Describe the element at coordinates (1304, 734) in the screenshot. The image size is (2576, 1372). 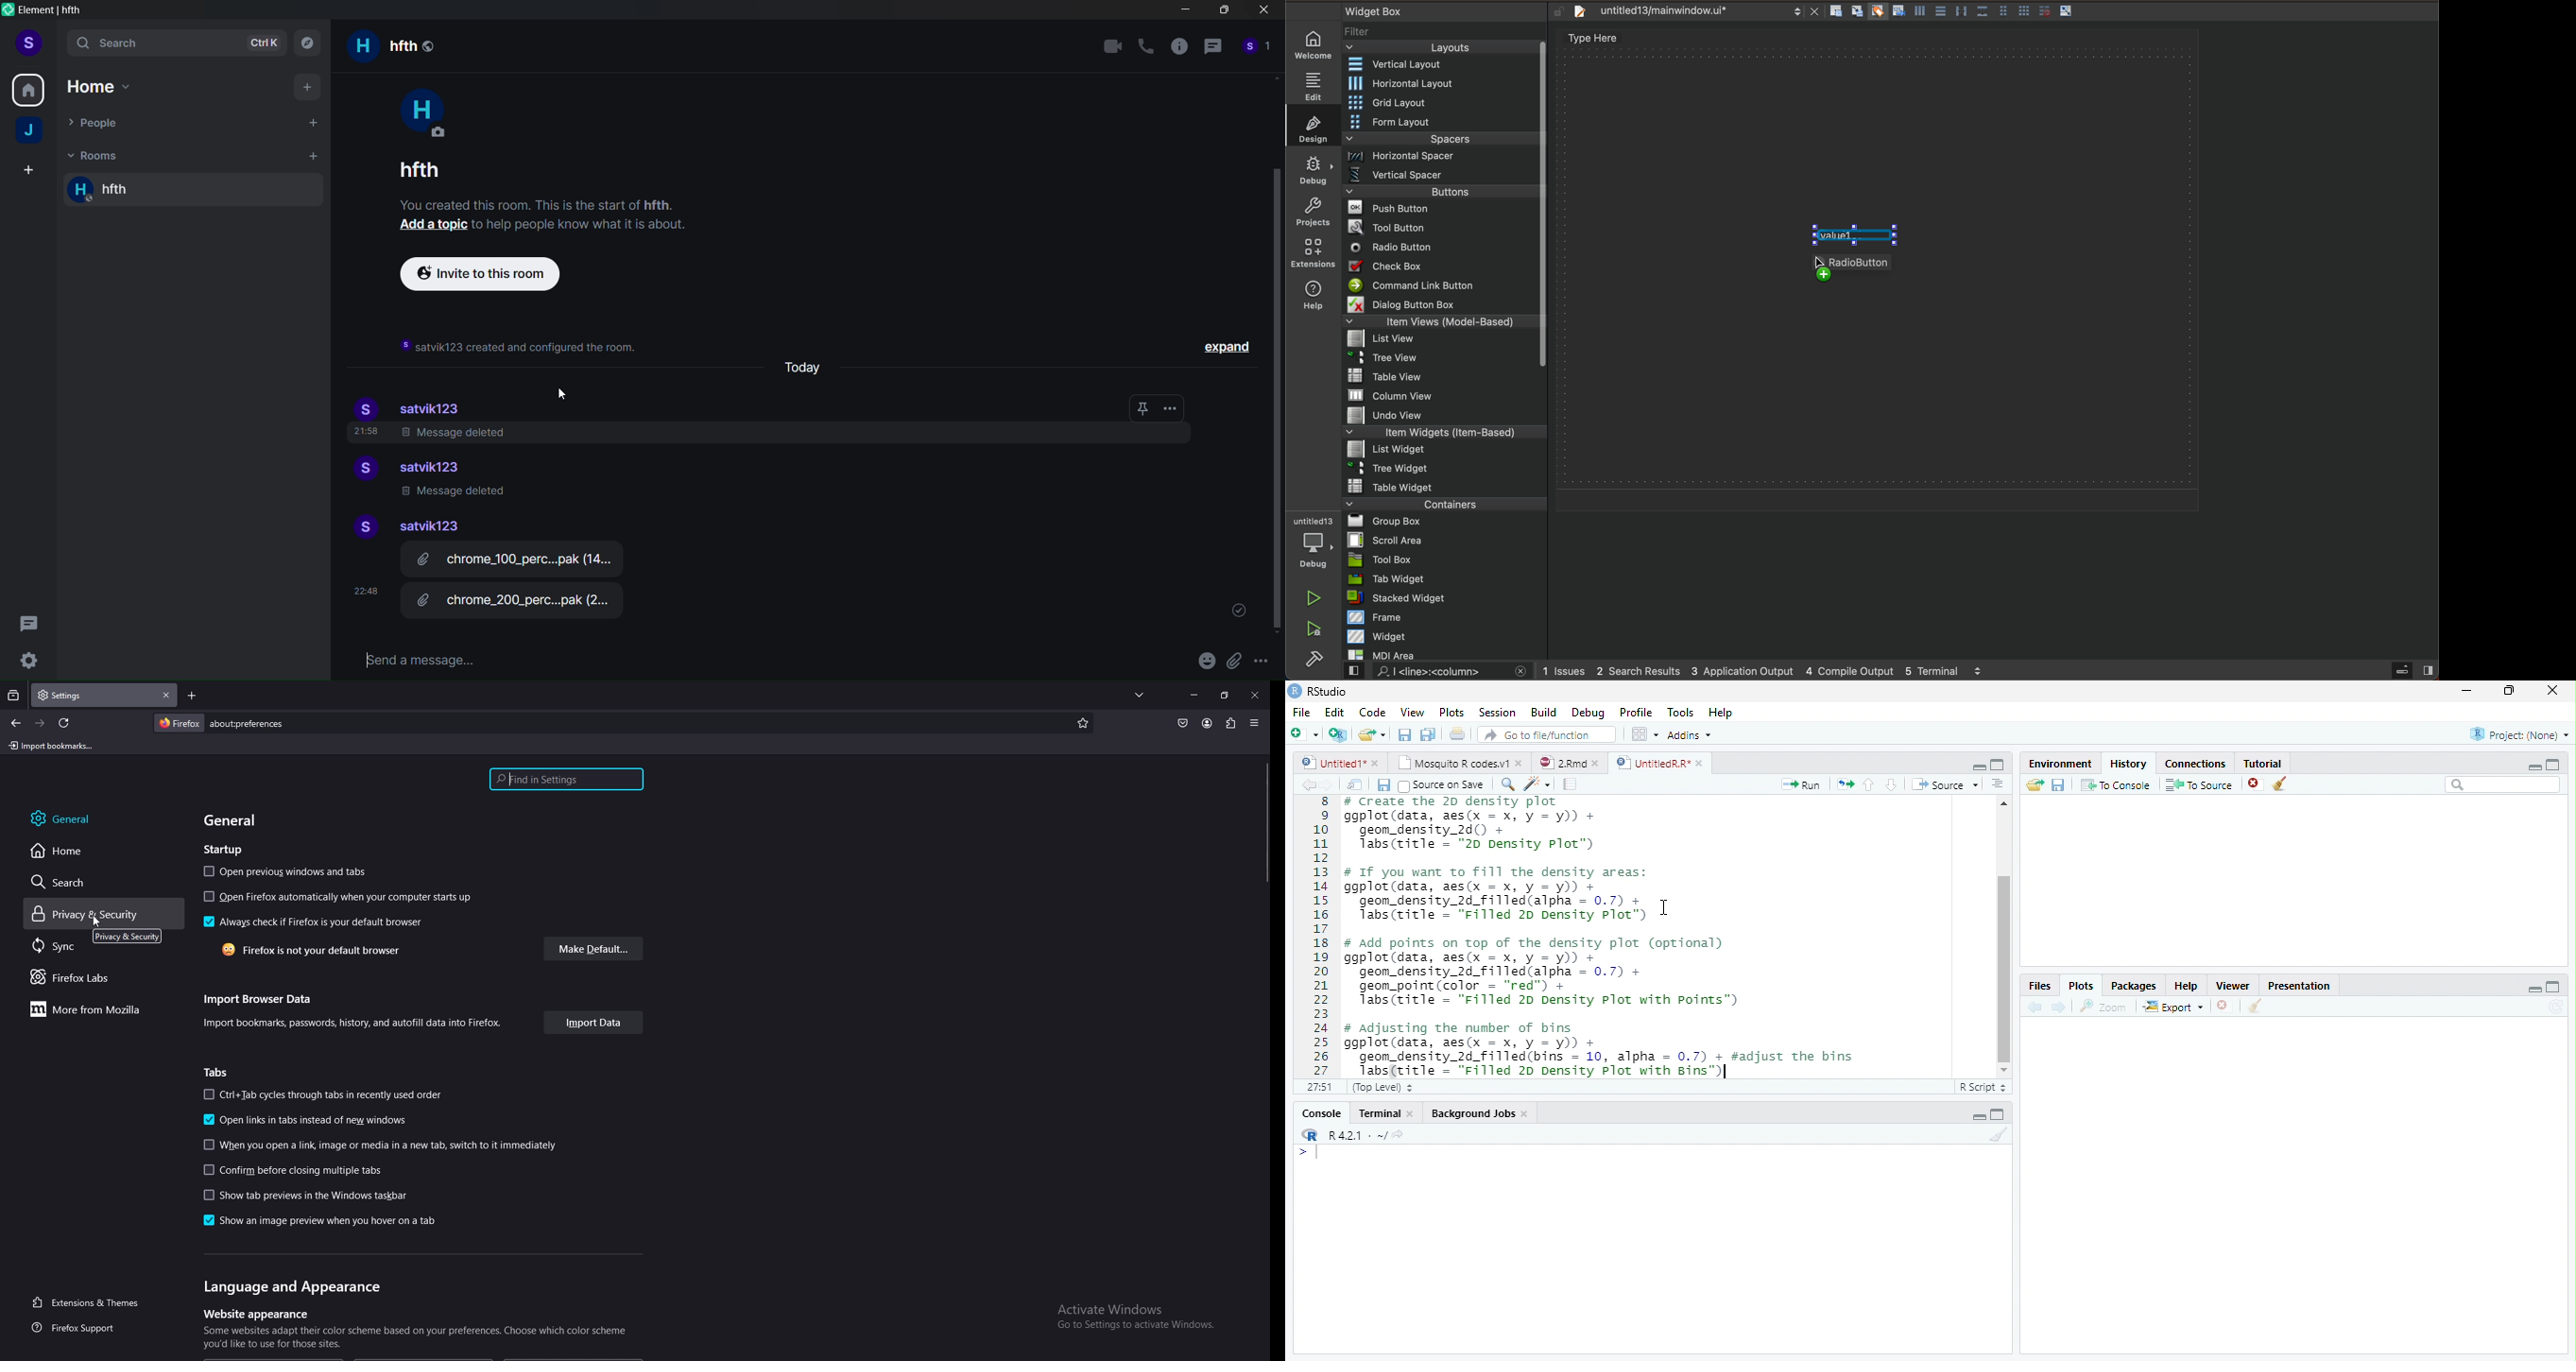
I see `New file` at that location.